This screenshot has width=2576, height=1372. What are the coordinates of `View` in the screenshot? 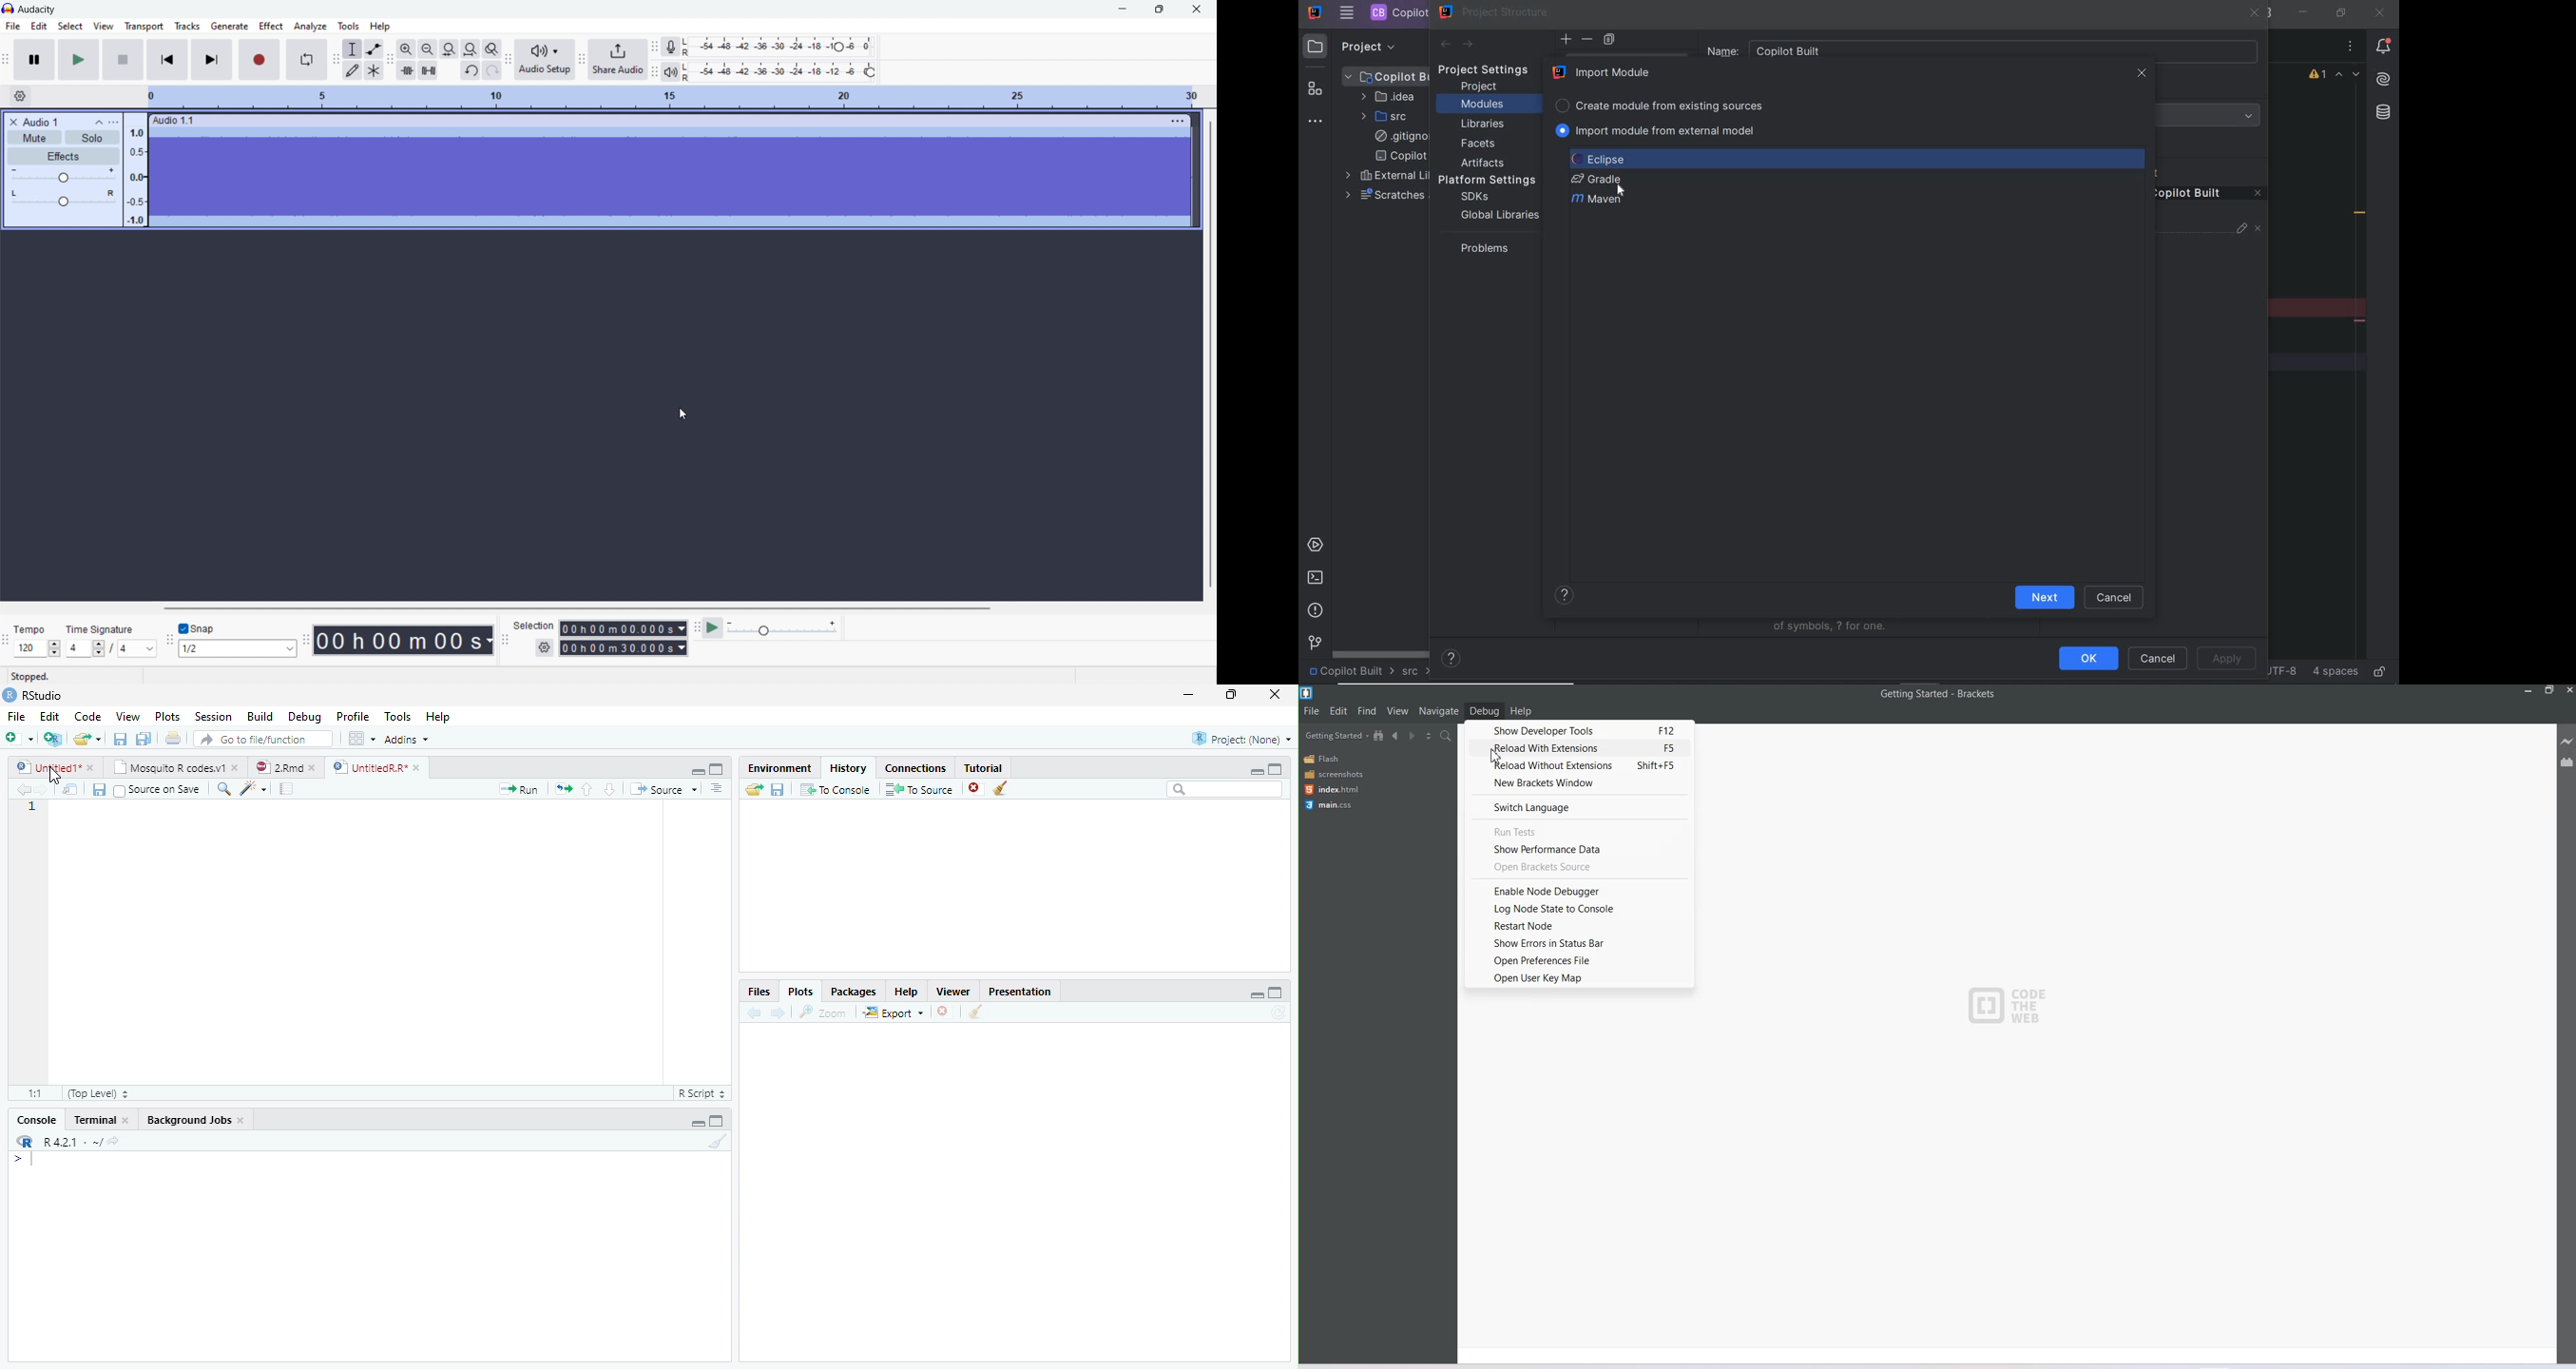 It's located at (1398, 710).